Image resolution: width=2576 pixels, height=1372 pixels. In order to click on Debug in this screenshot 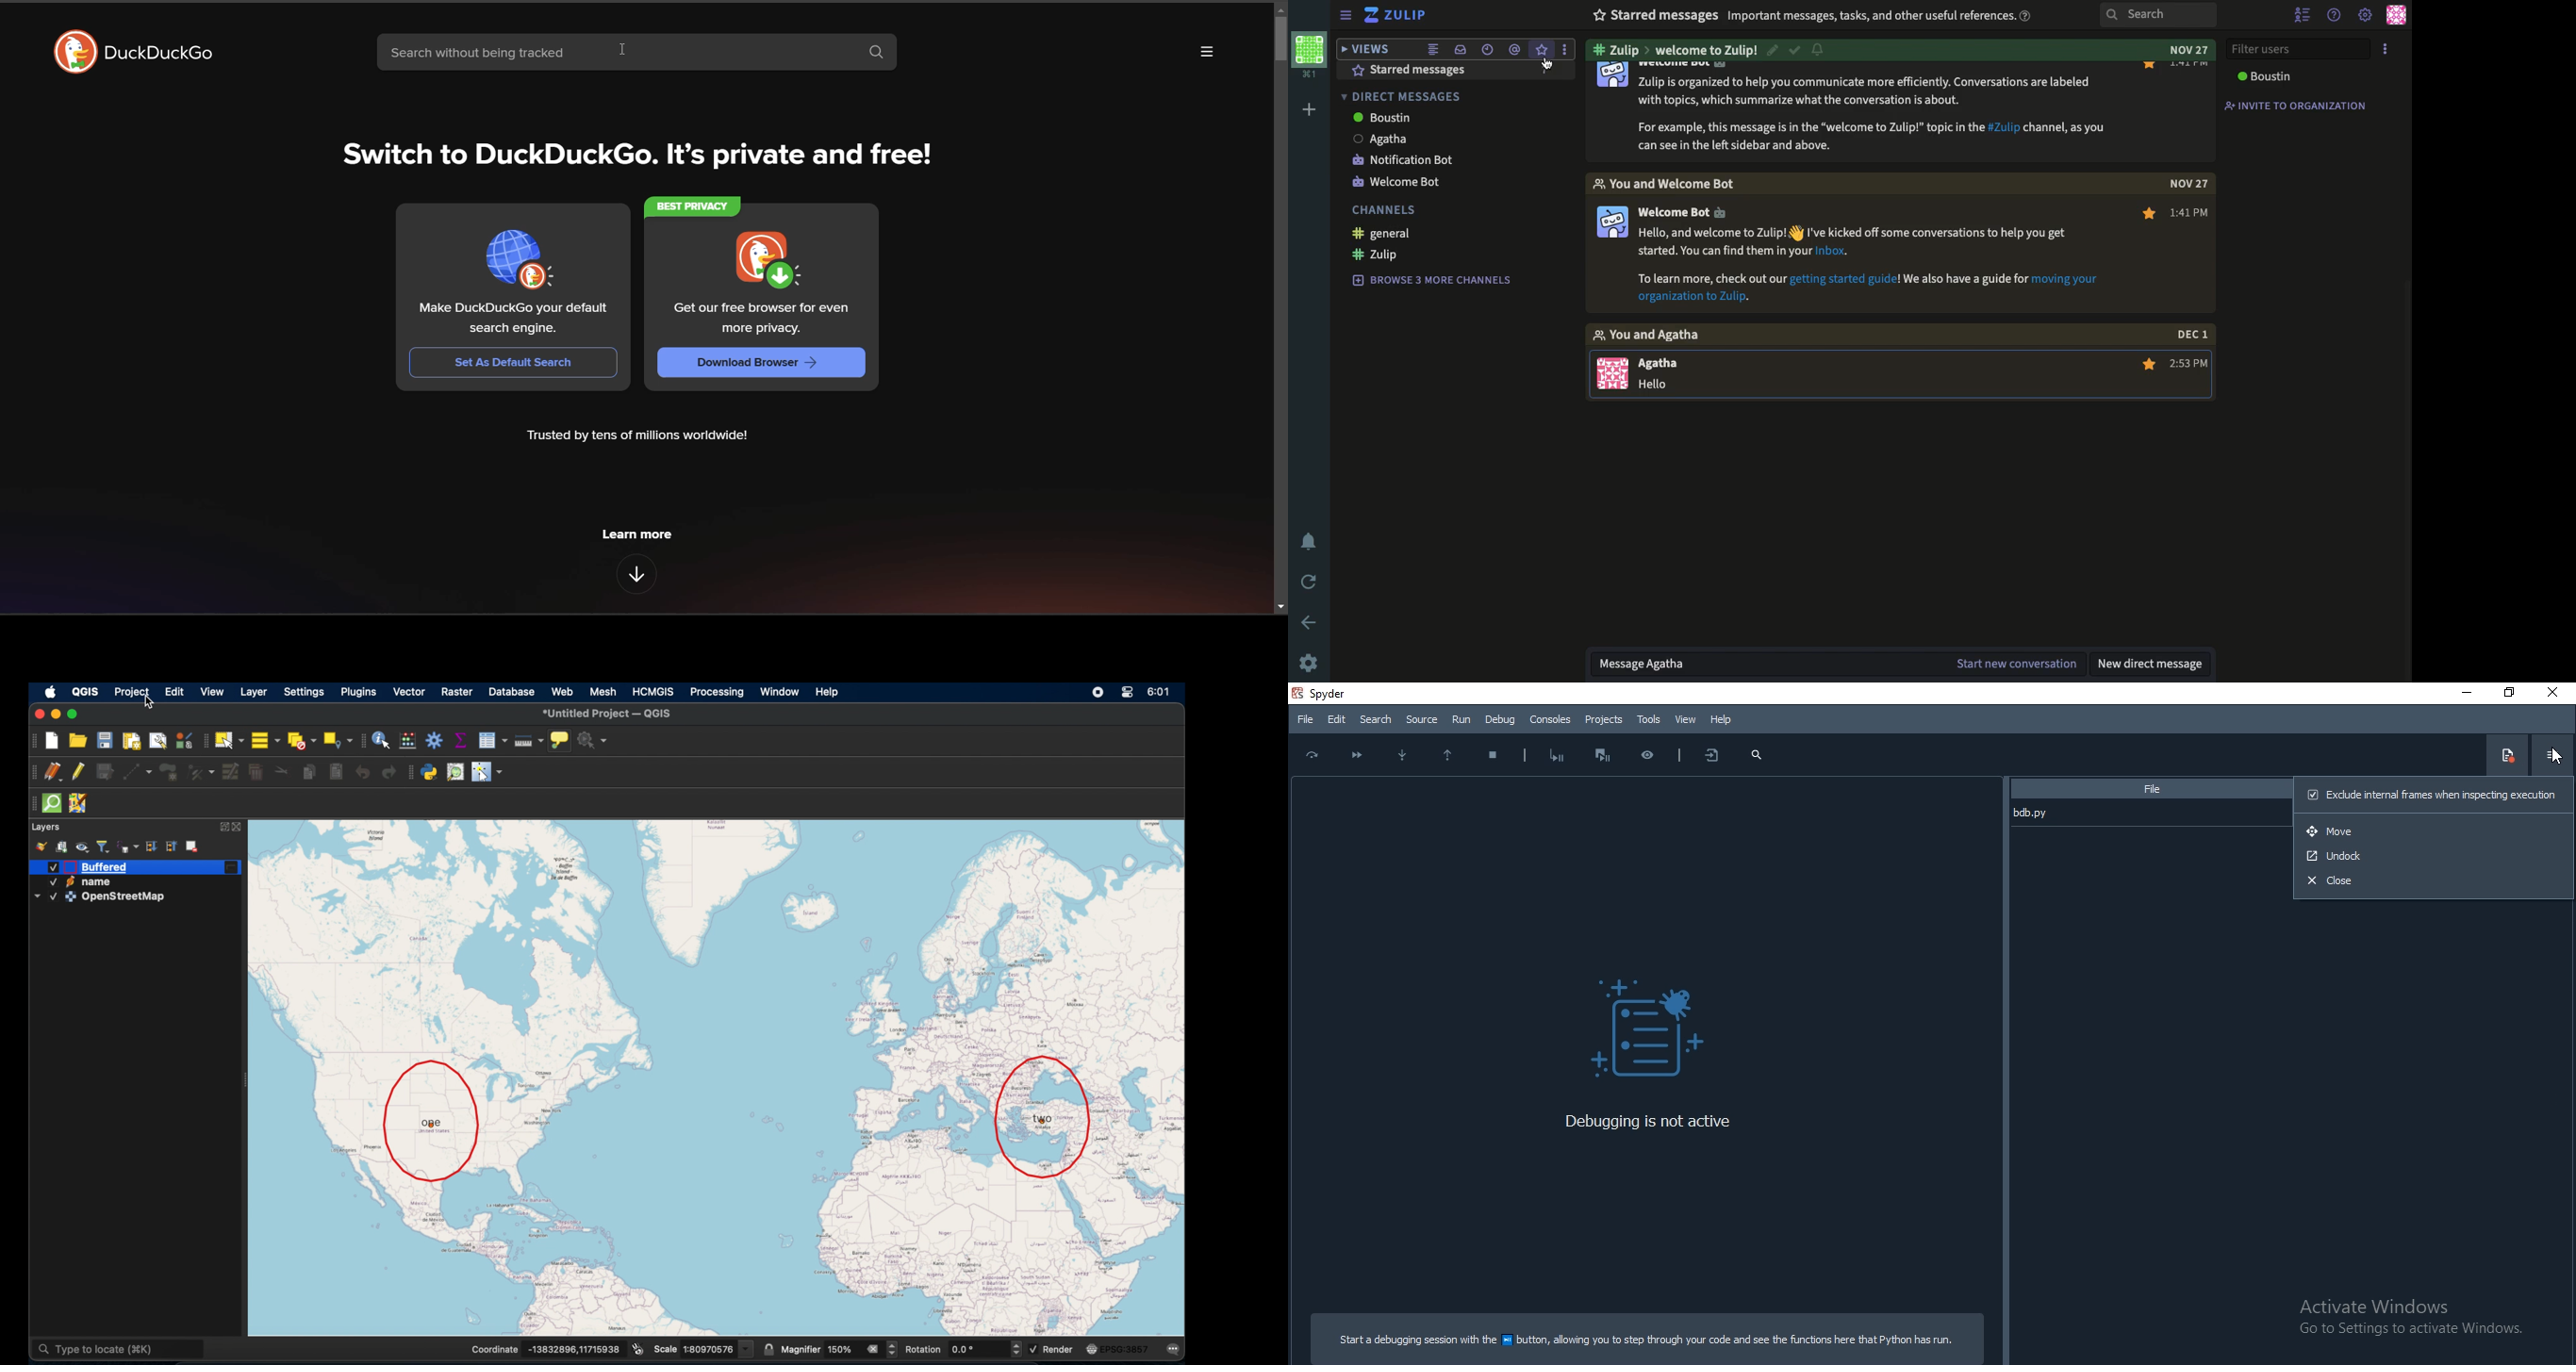, I will do `click(1502, 718)`.